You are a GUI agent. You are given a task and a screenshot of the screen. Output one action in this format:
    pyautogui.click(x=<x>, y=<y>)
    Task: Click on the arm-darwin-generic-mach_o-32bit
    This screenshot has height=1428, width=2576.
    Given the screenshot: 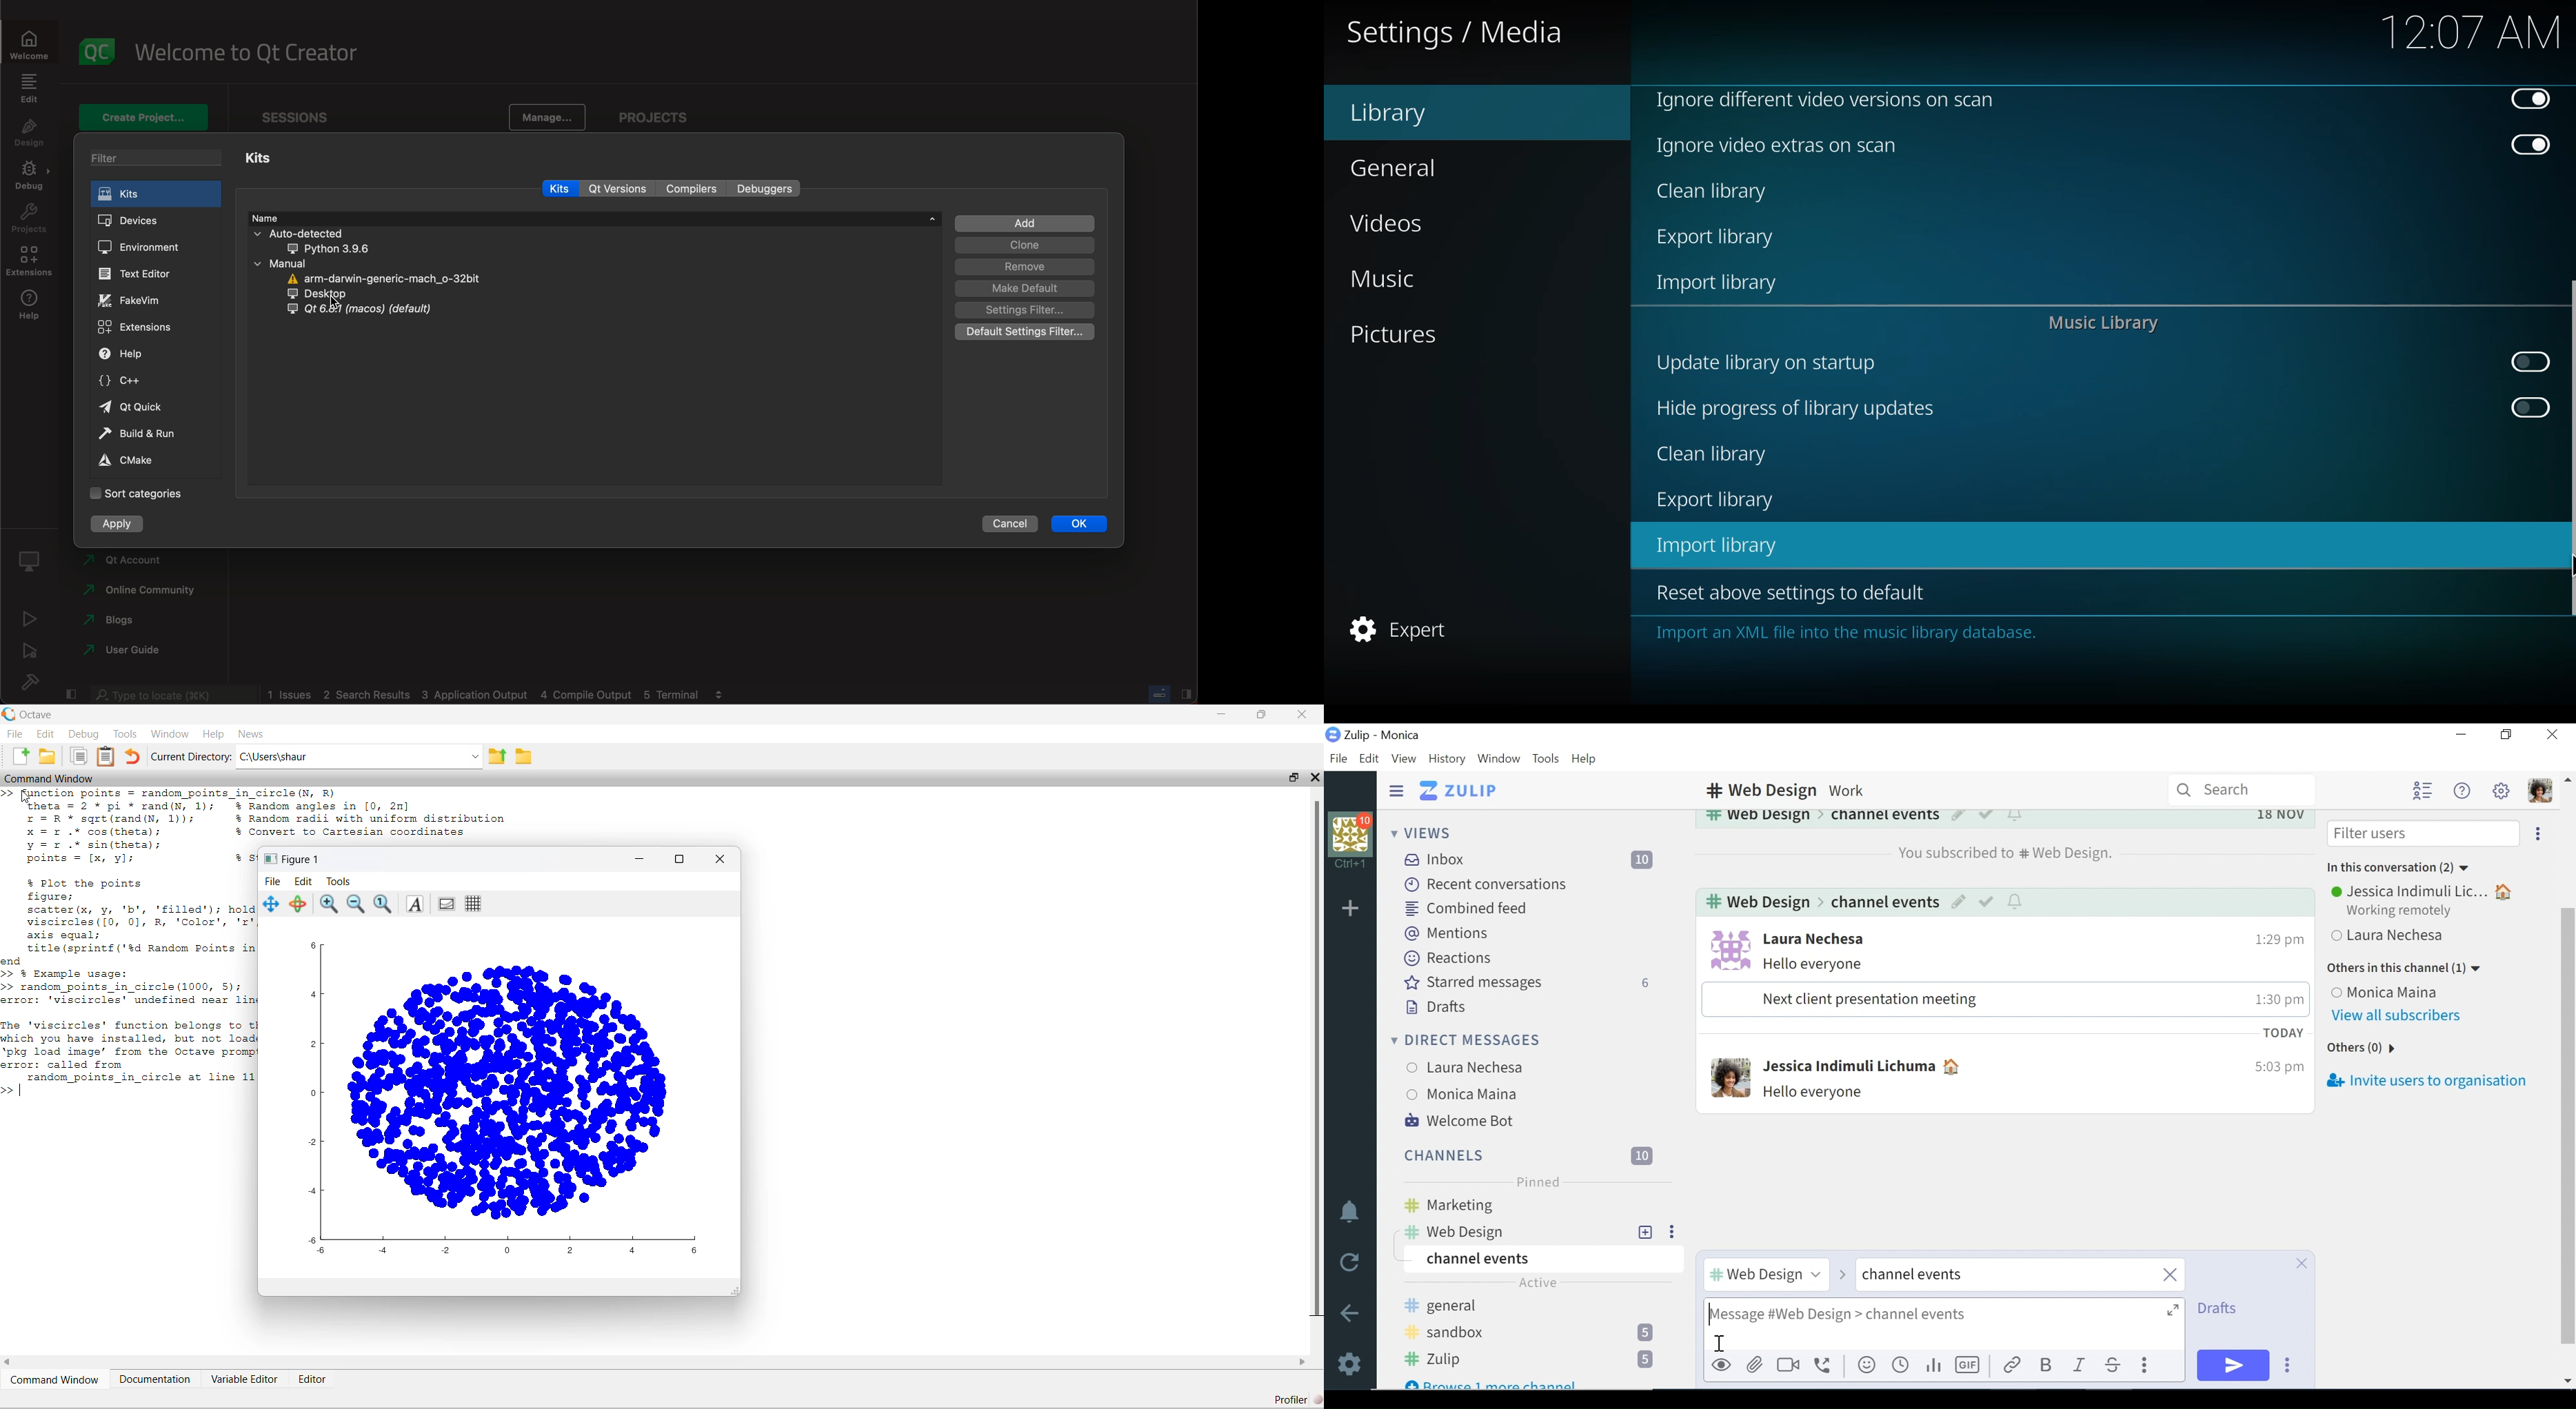 What is the action you would take?
    pyautogui.click(x=384, y=278)
    